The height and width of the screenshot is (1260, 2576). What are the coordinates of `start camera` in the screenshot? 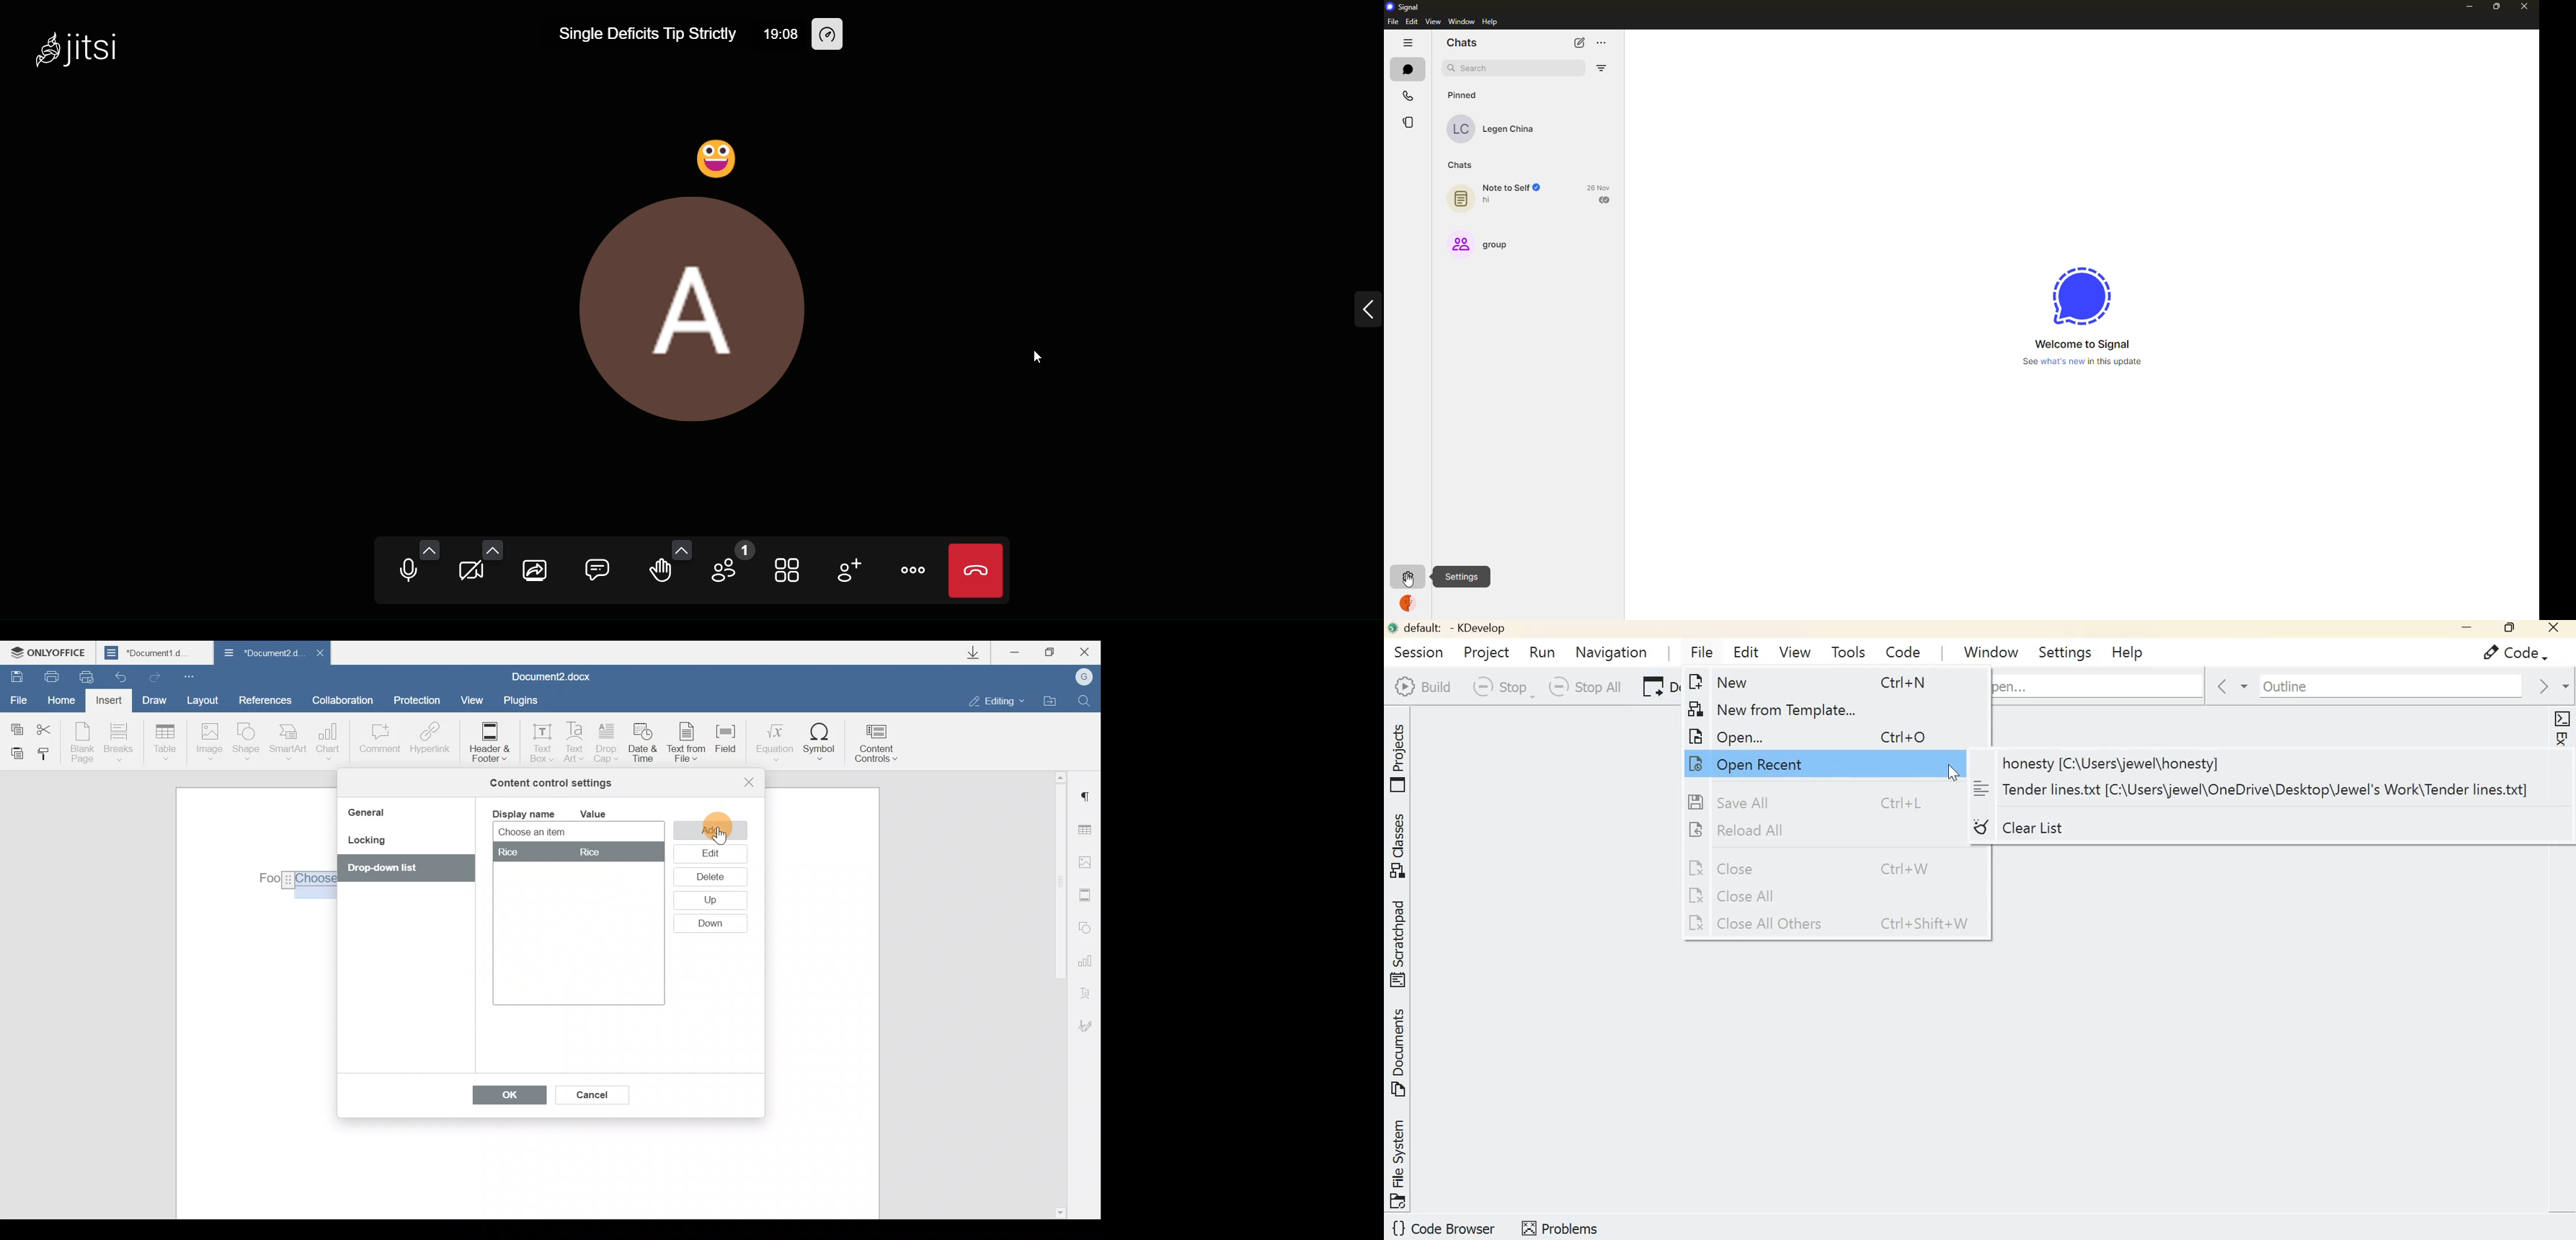 It's located at (472, 570).